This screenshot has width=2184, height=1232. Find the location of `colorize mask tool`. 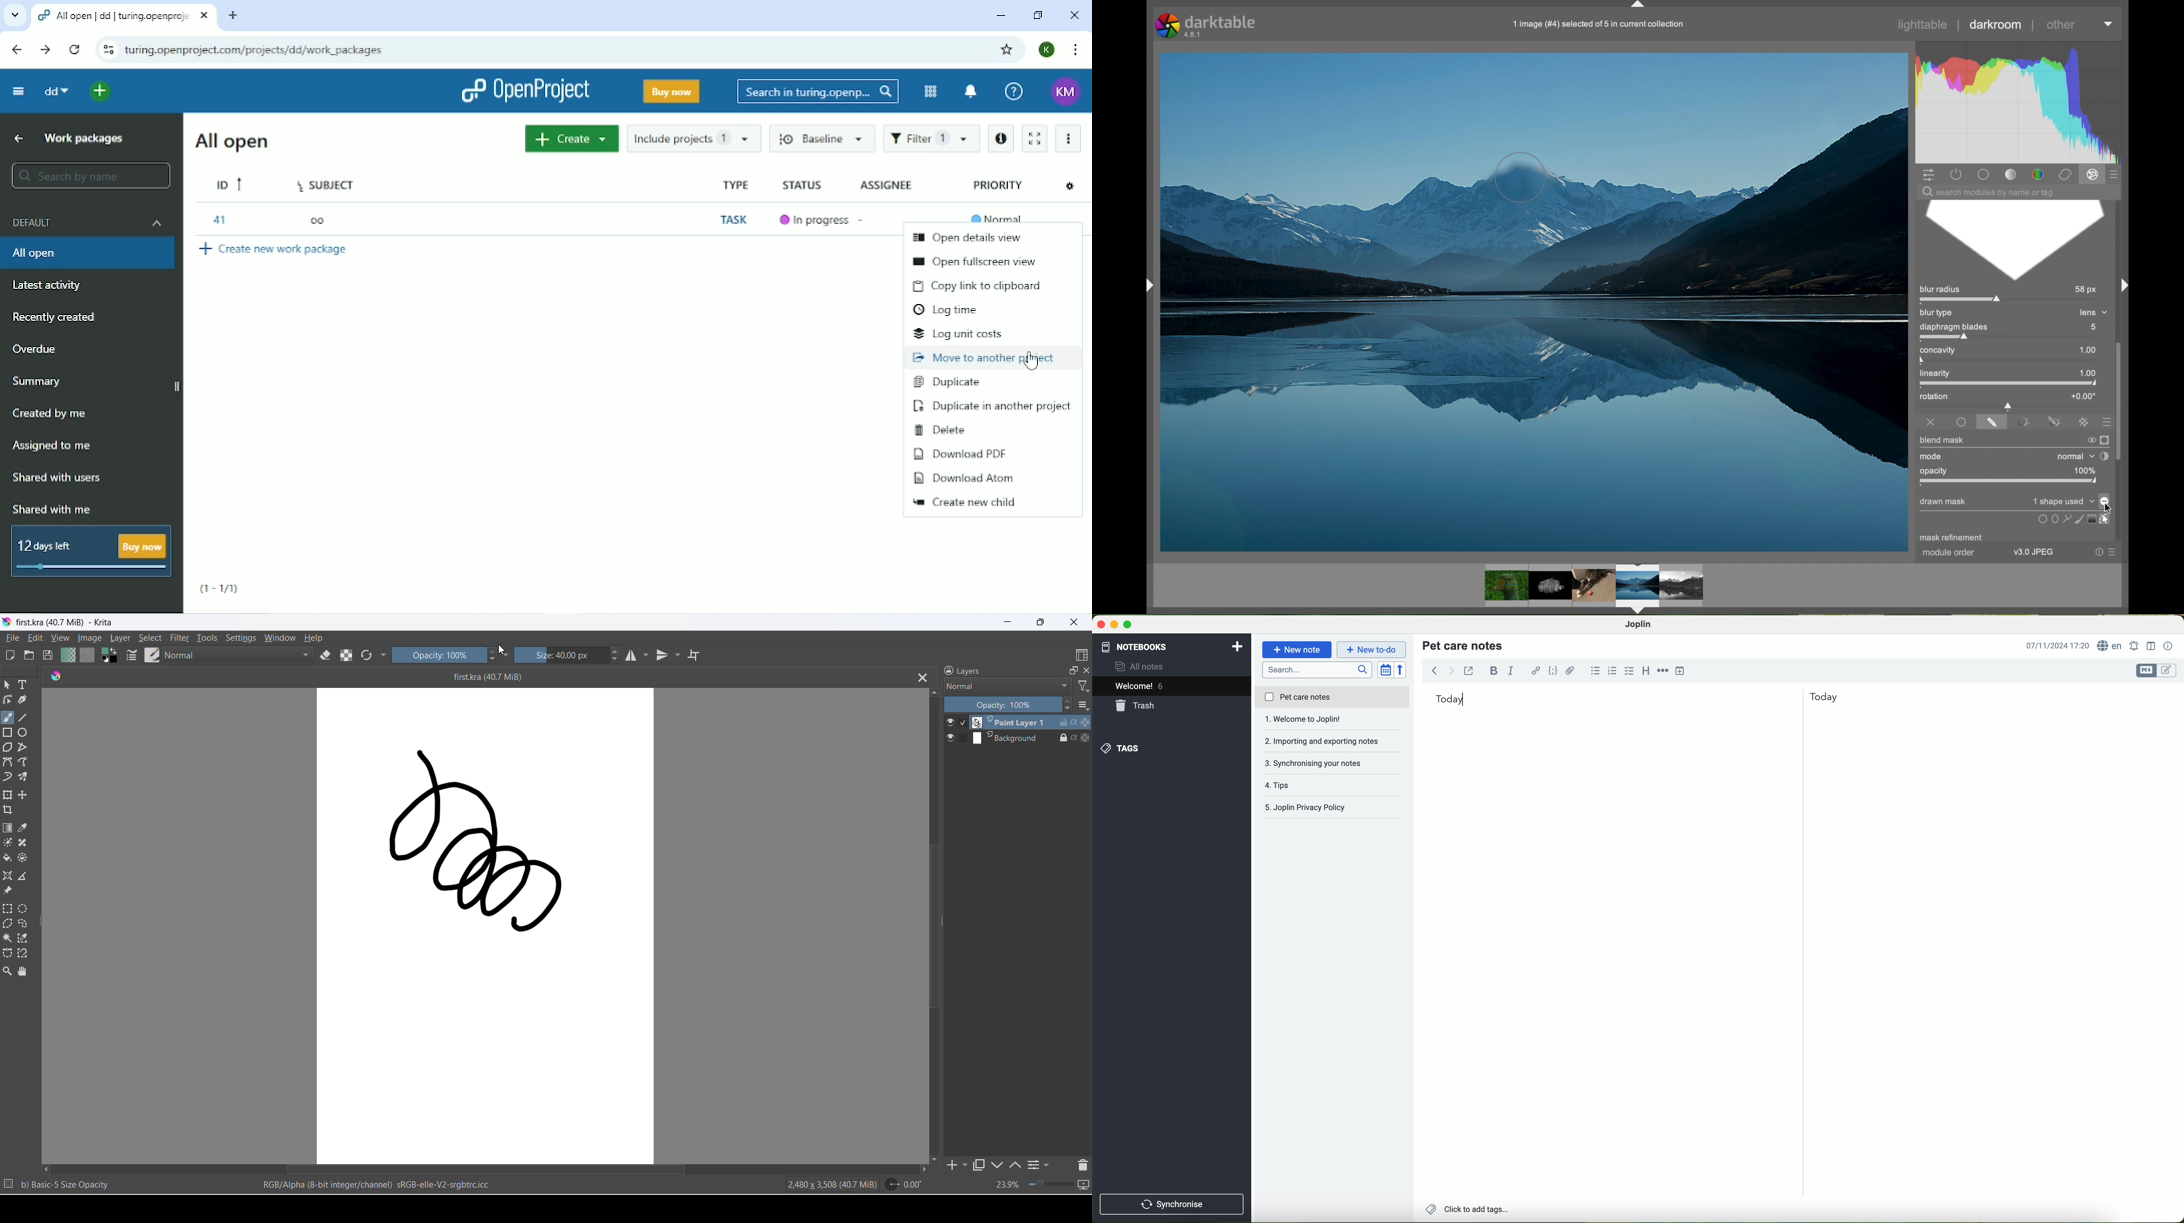

colorize mask tool is located at coordinates (8, 843).